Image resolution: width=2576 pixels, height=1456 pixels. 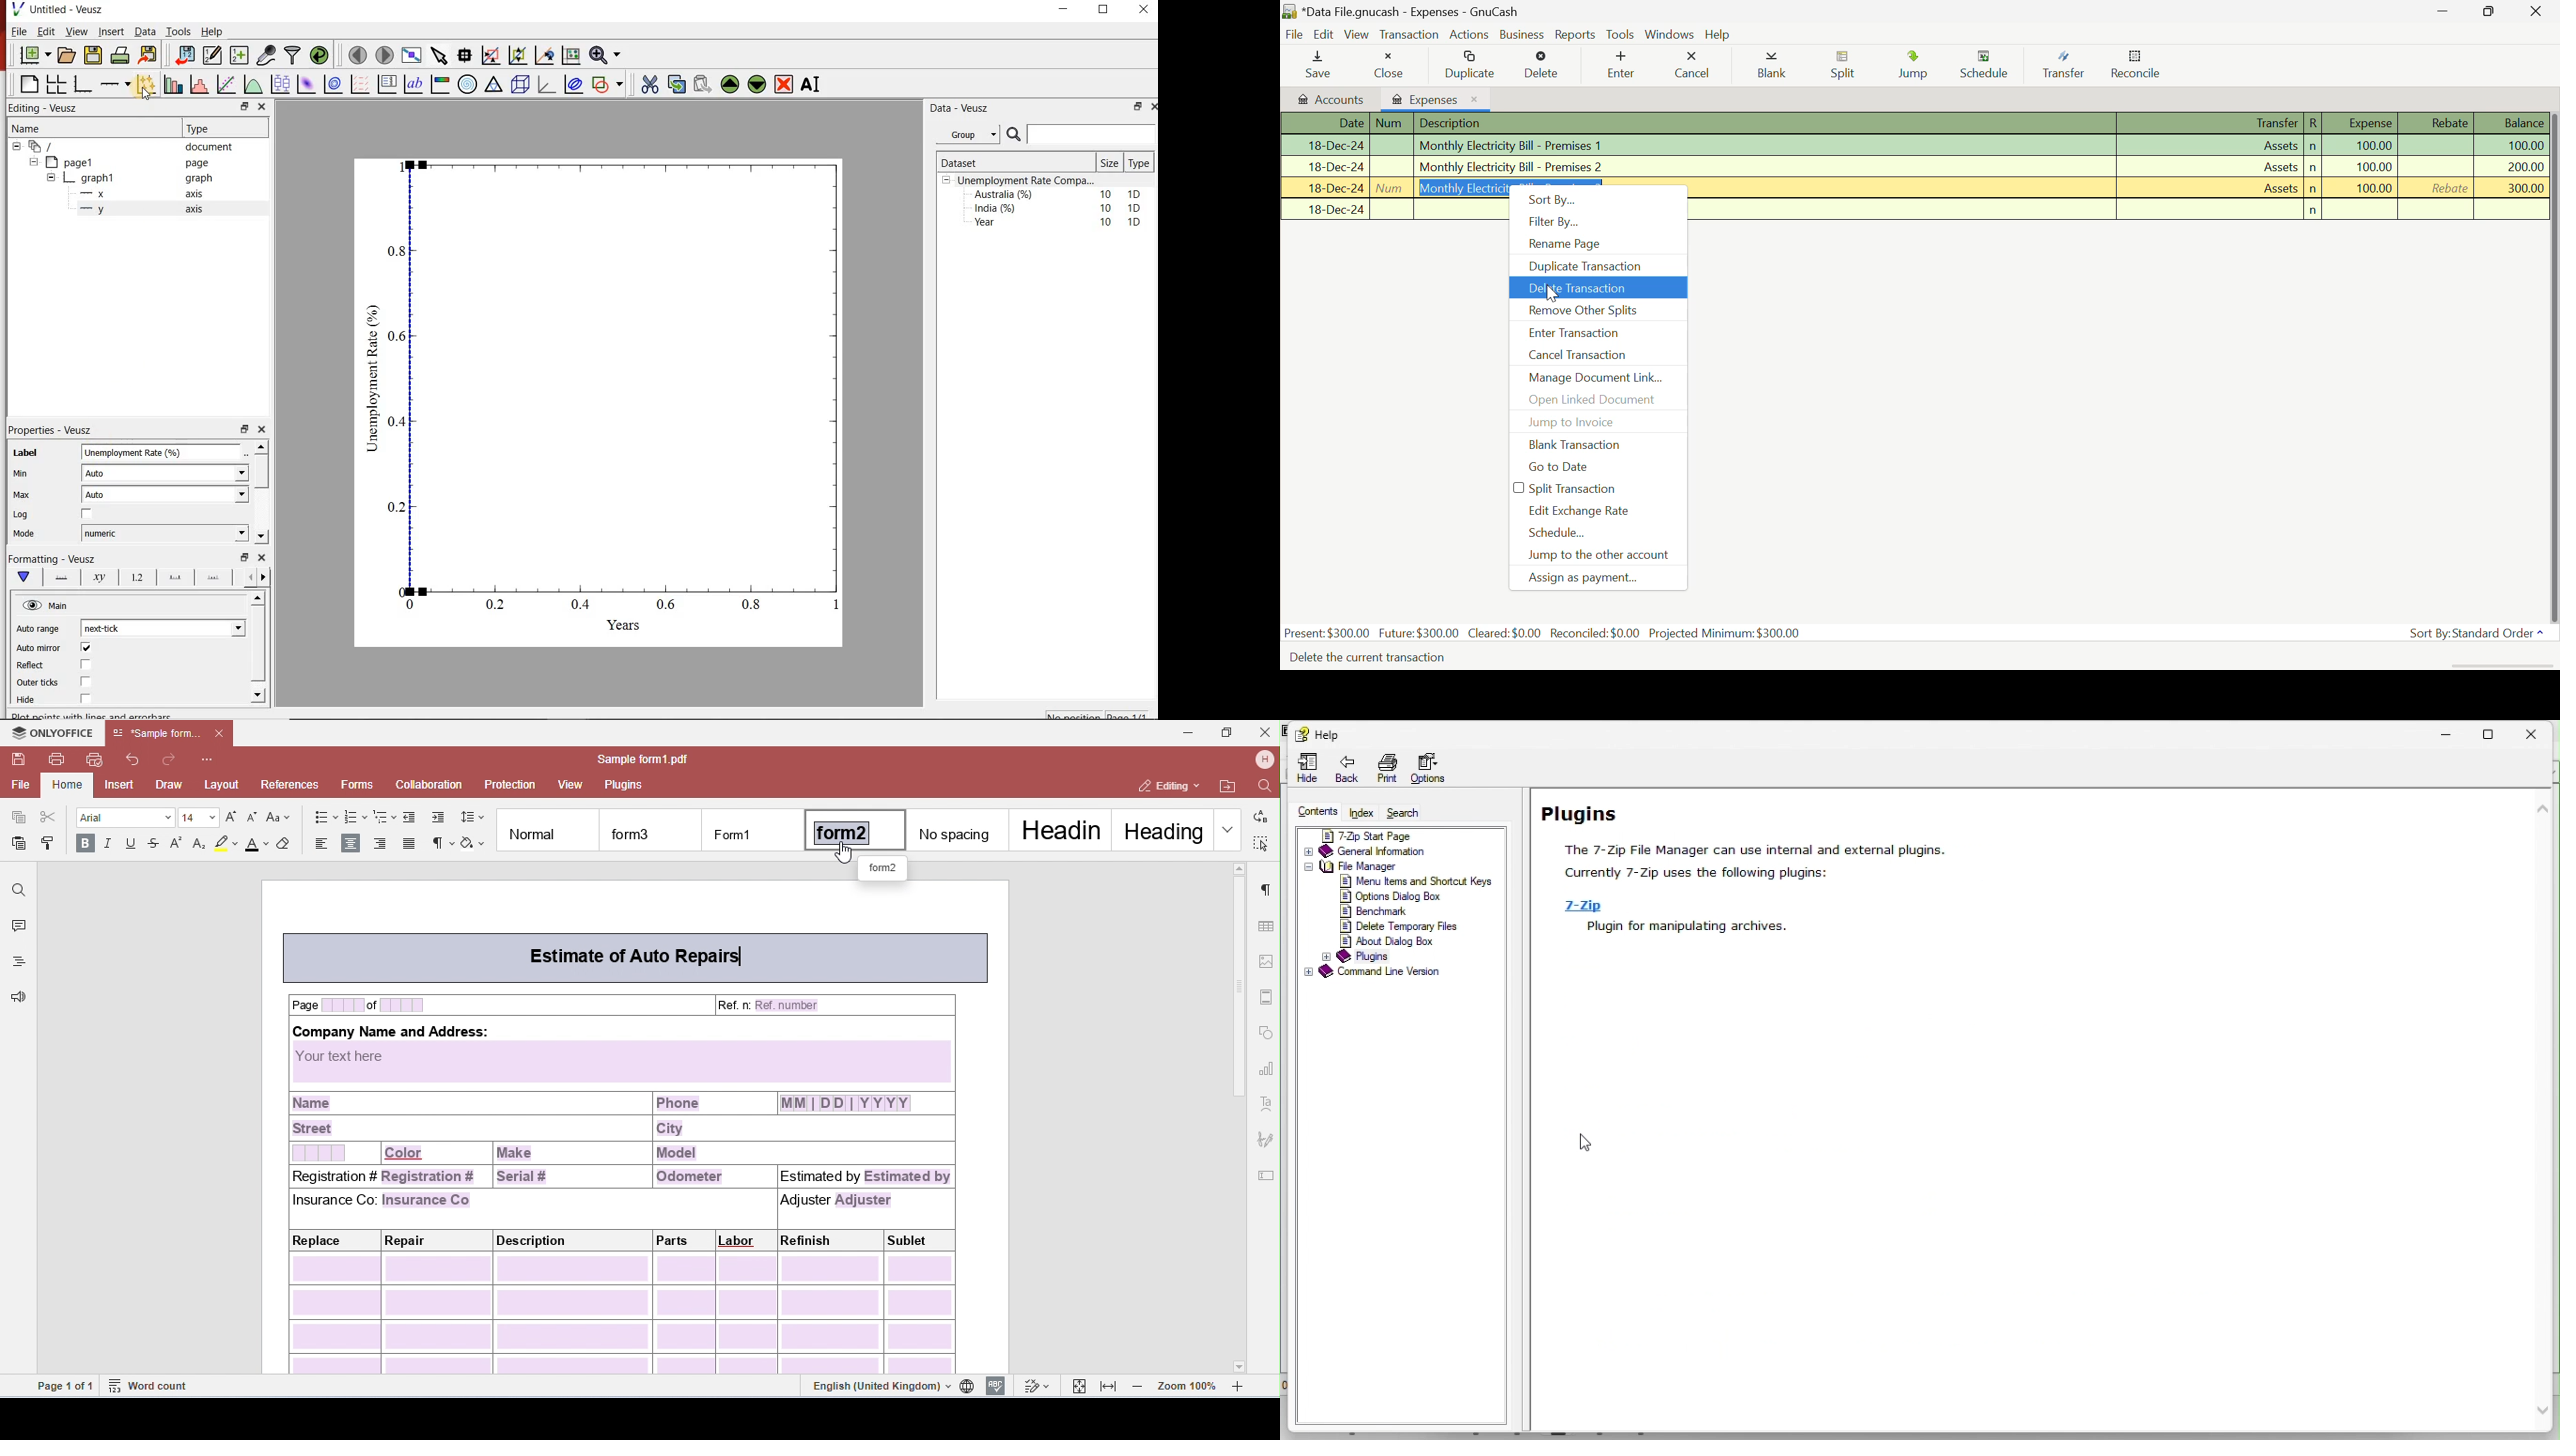 What do you see at coordinates (32, 605) in the screenshot?
I see `hide/unhide` at bounding box center [32, 605].